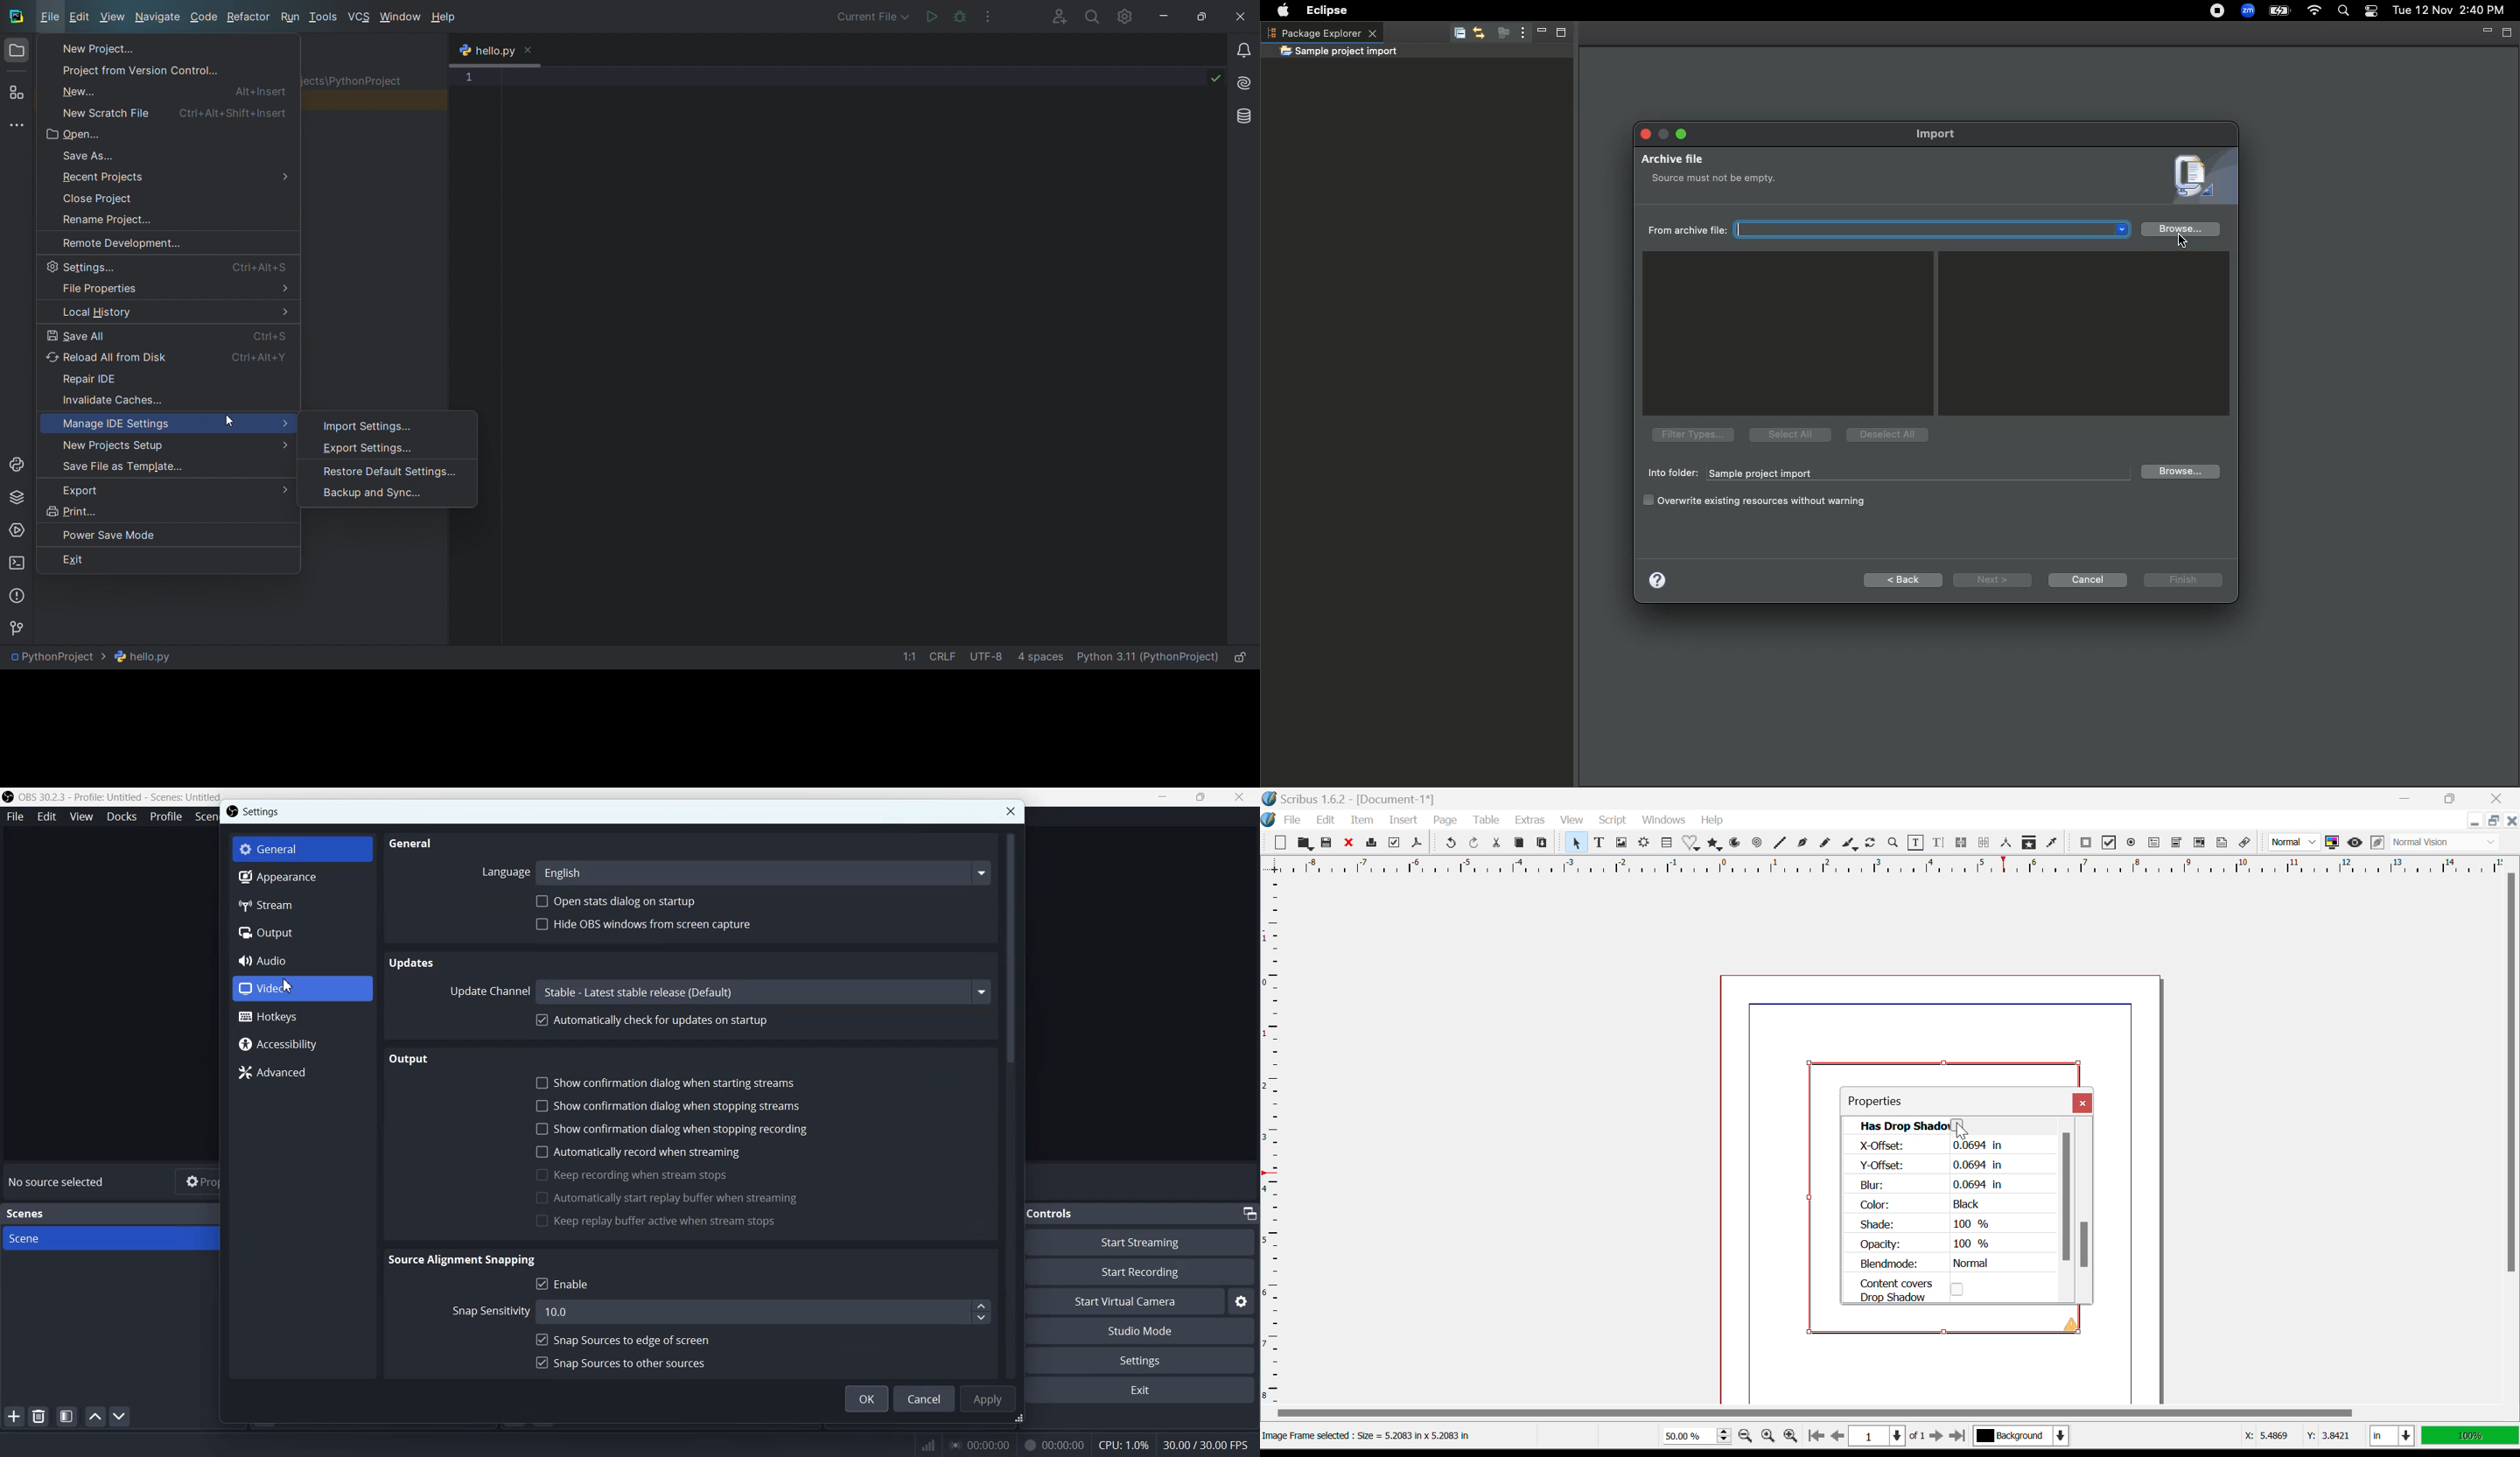  Describe the element at coordinates (360, 17) in the screenshot. I see `vcs` at that location.